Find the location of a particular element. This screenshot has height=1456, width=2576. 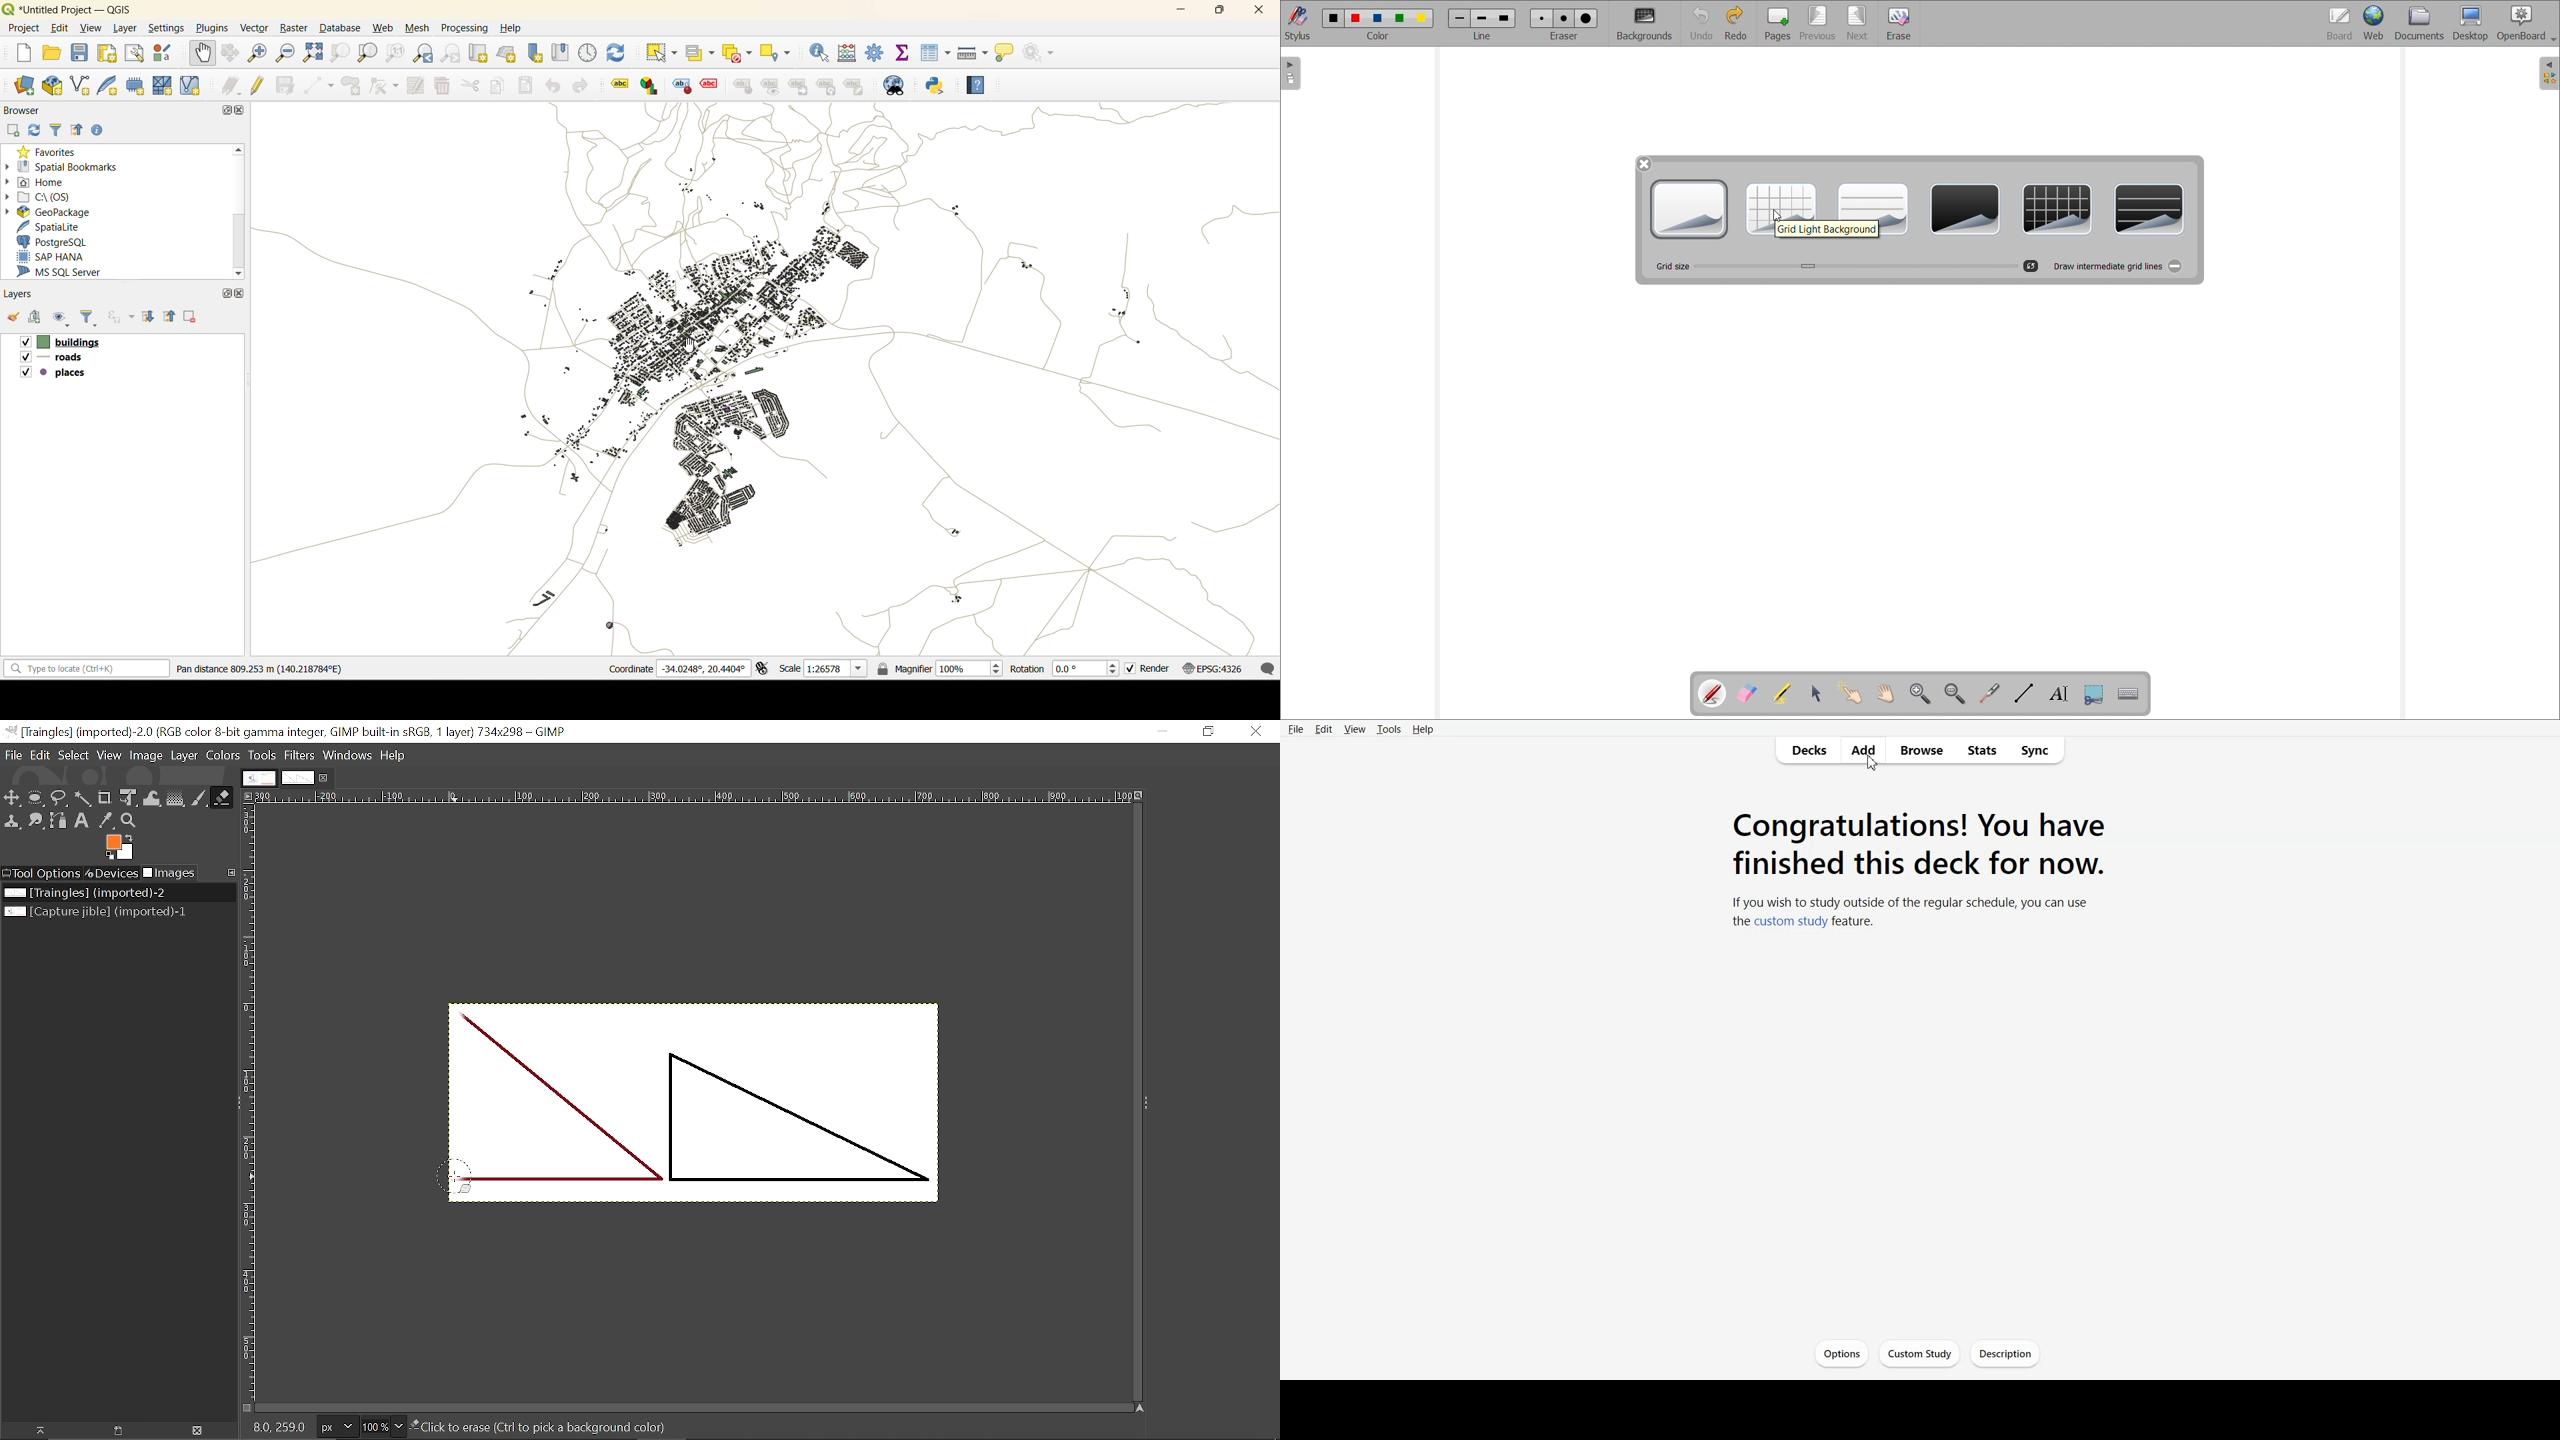

Annotate document is located at coordinates (1713, 694).